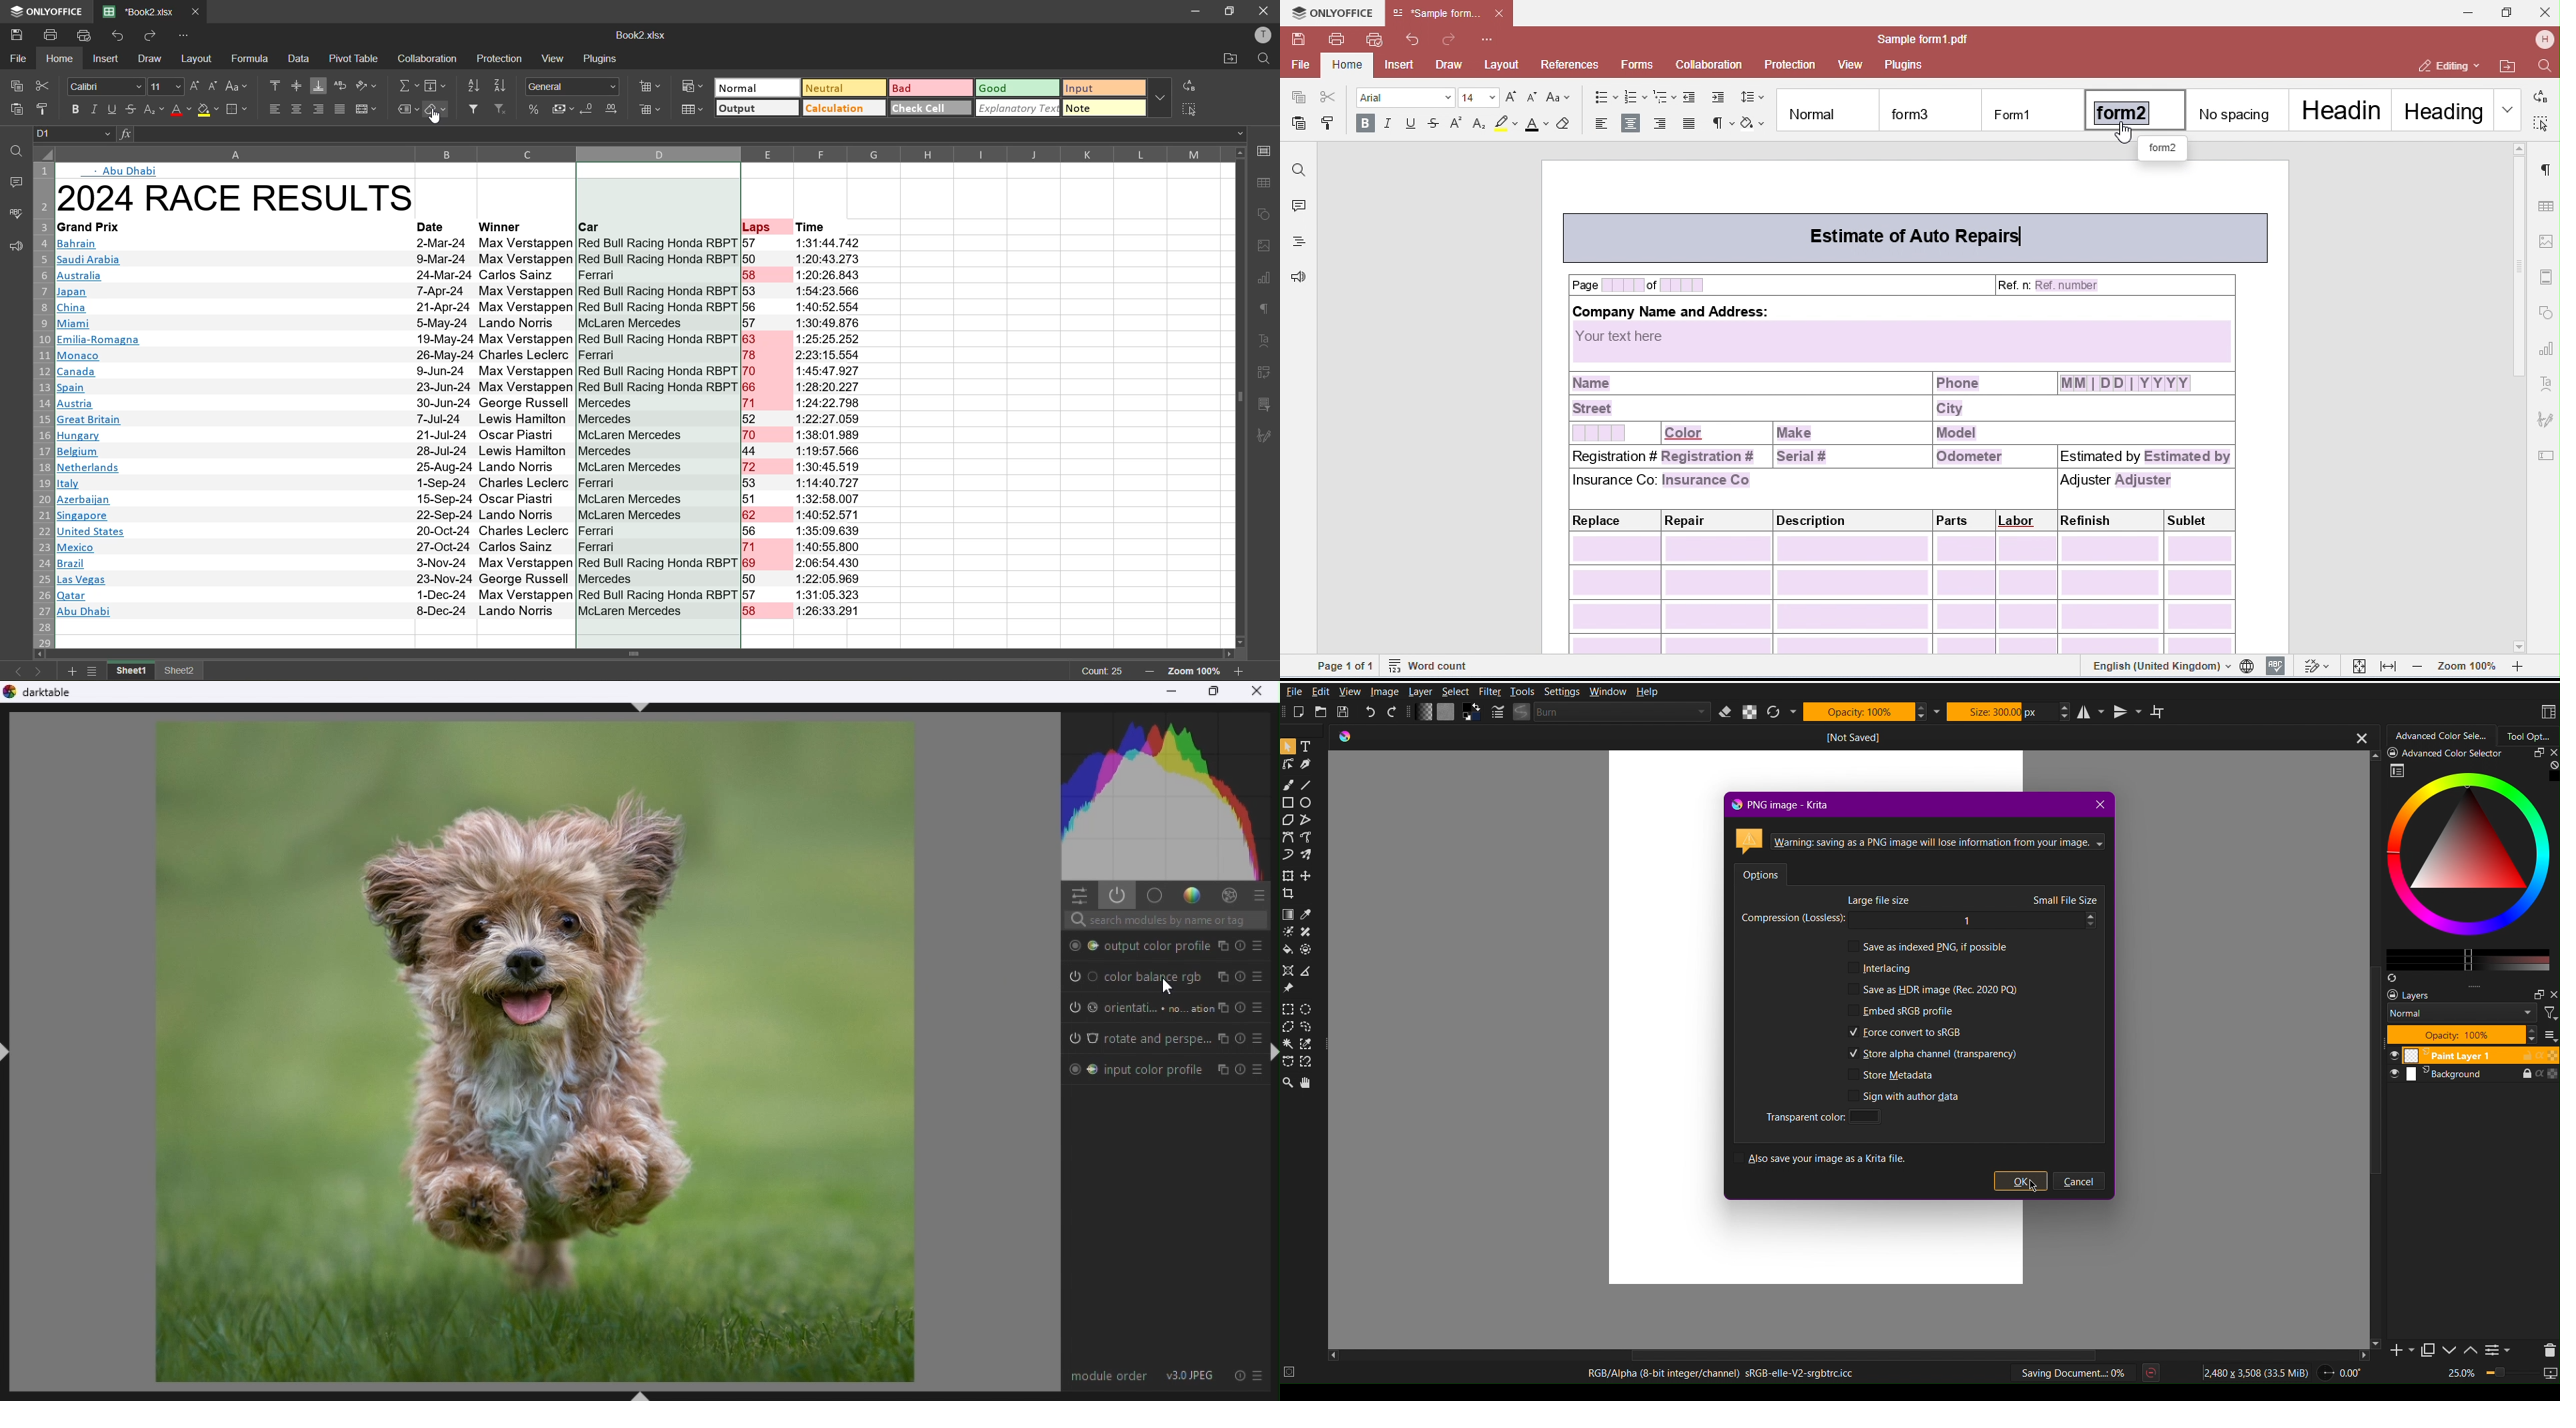 This screenshot has height=1428, width=2576. Describe the element at coordinates (1267, 248) in the screenshot. I see `images` at that location.